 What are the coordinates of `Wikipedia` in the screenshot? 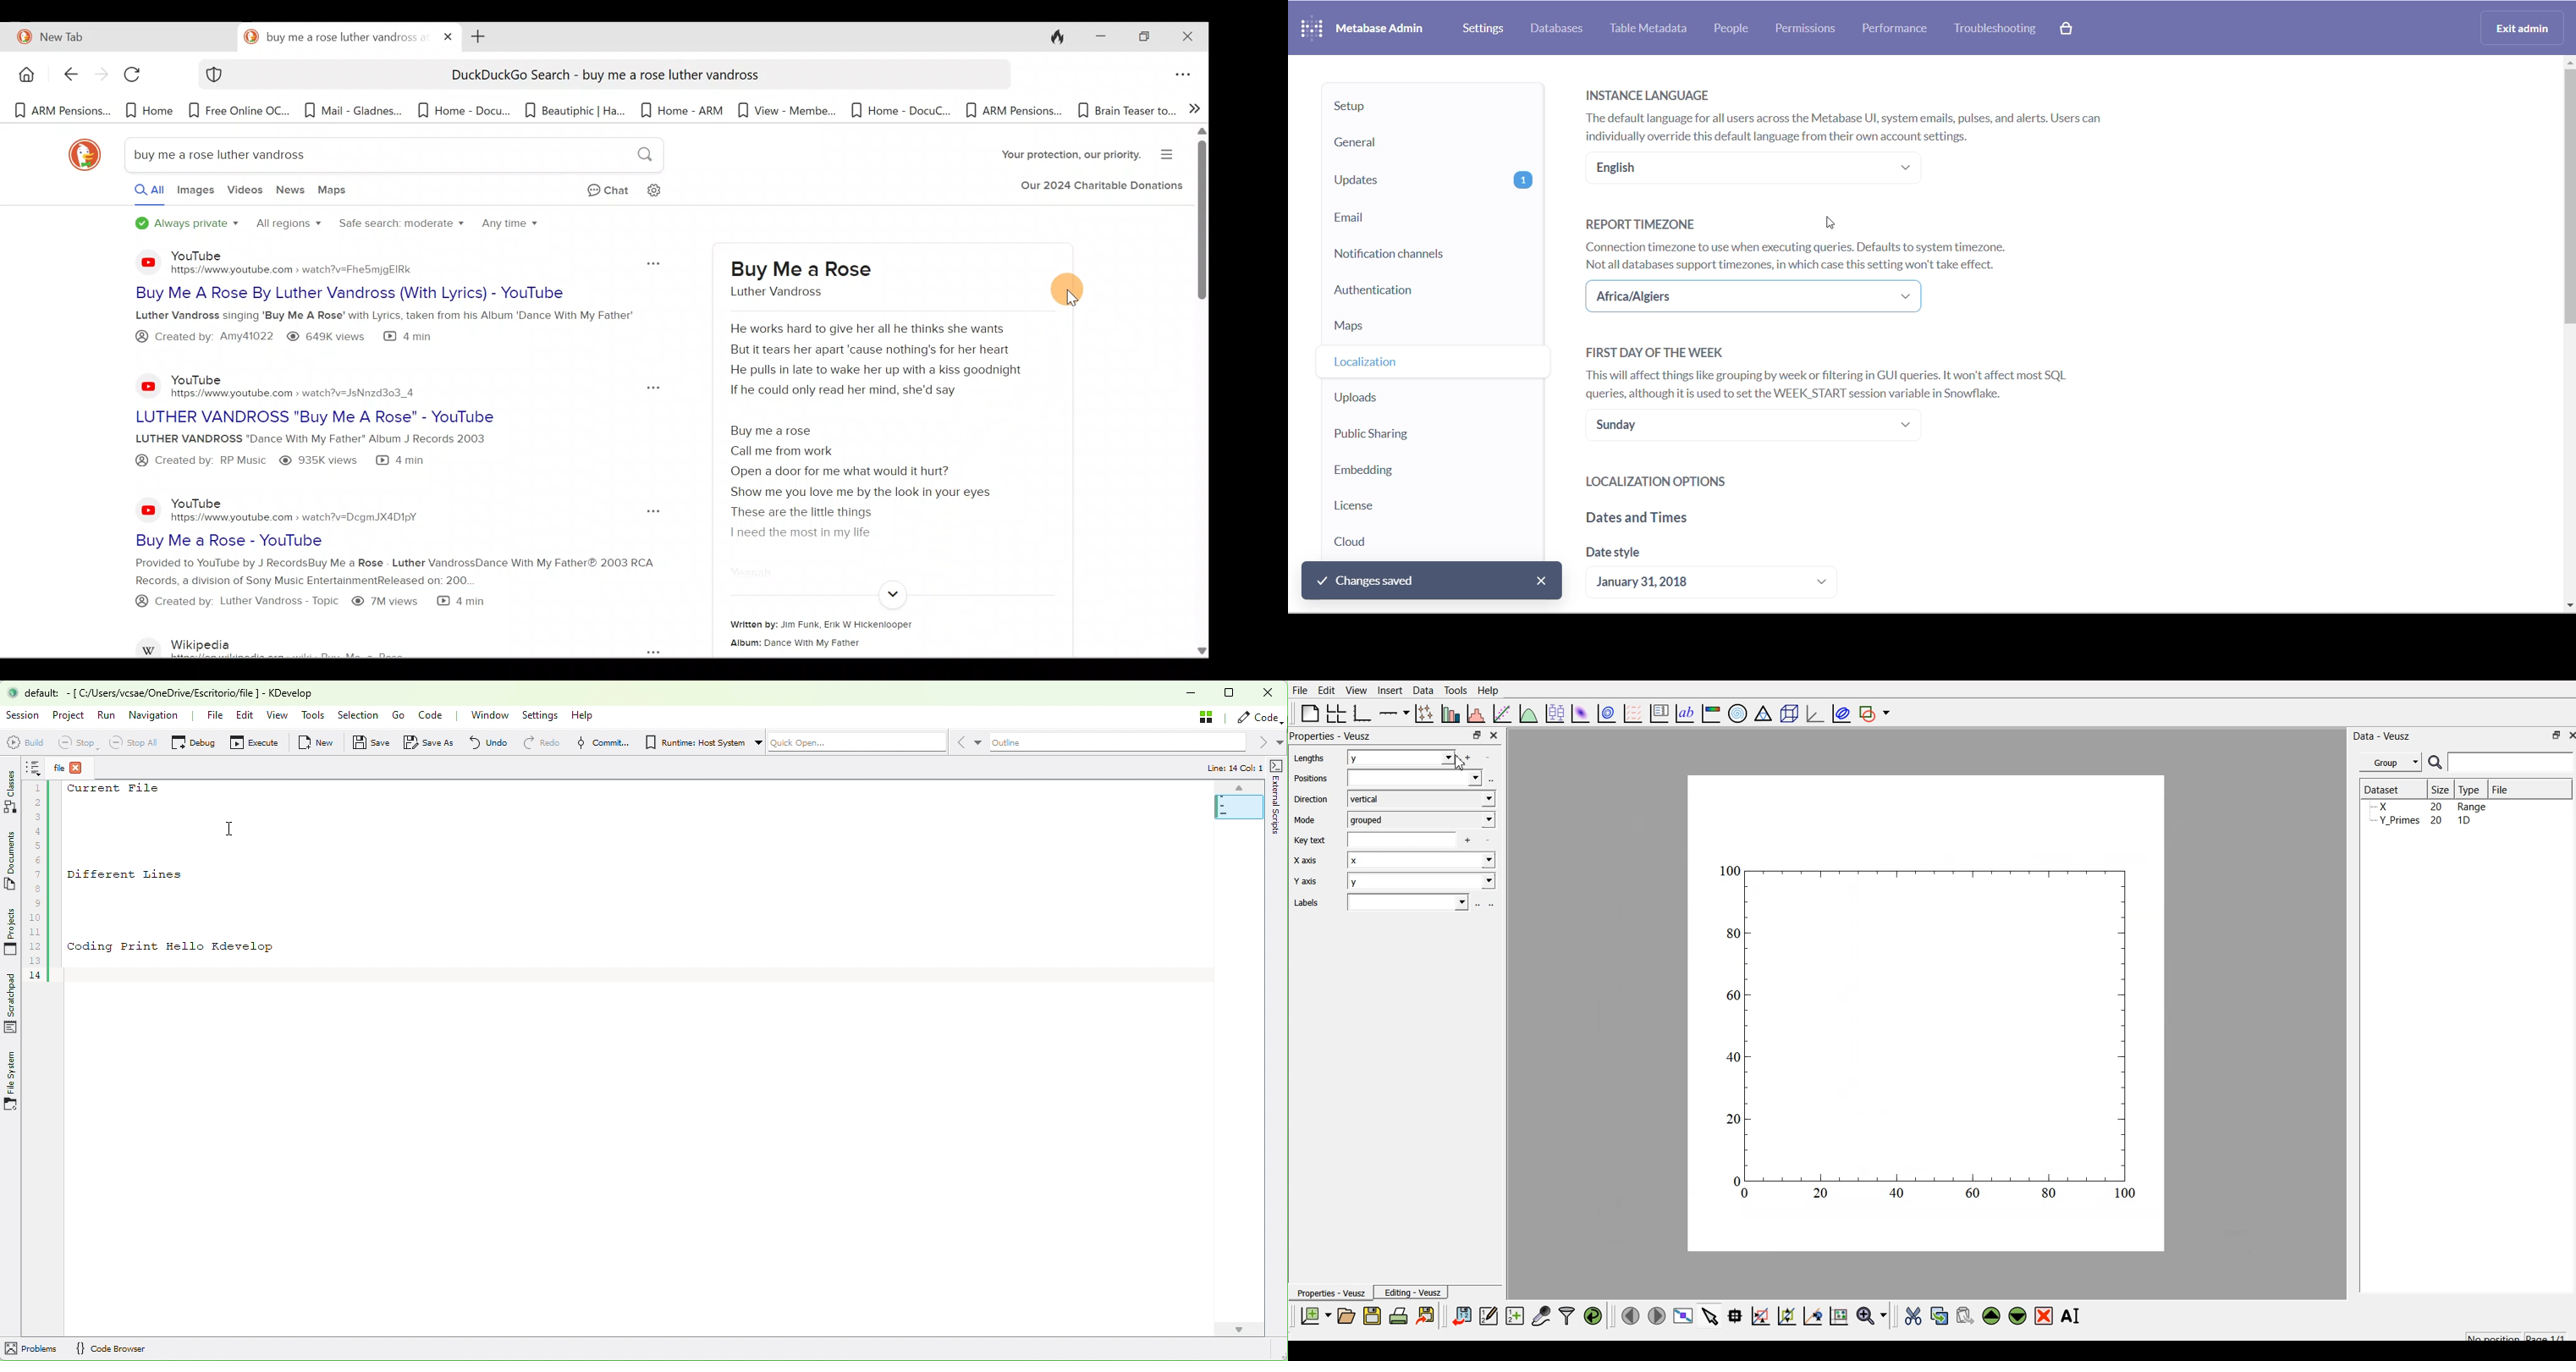 It's located at (319, 645).